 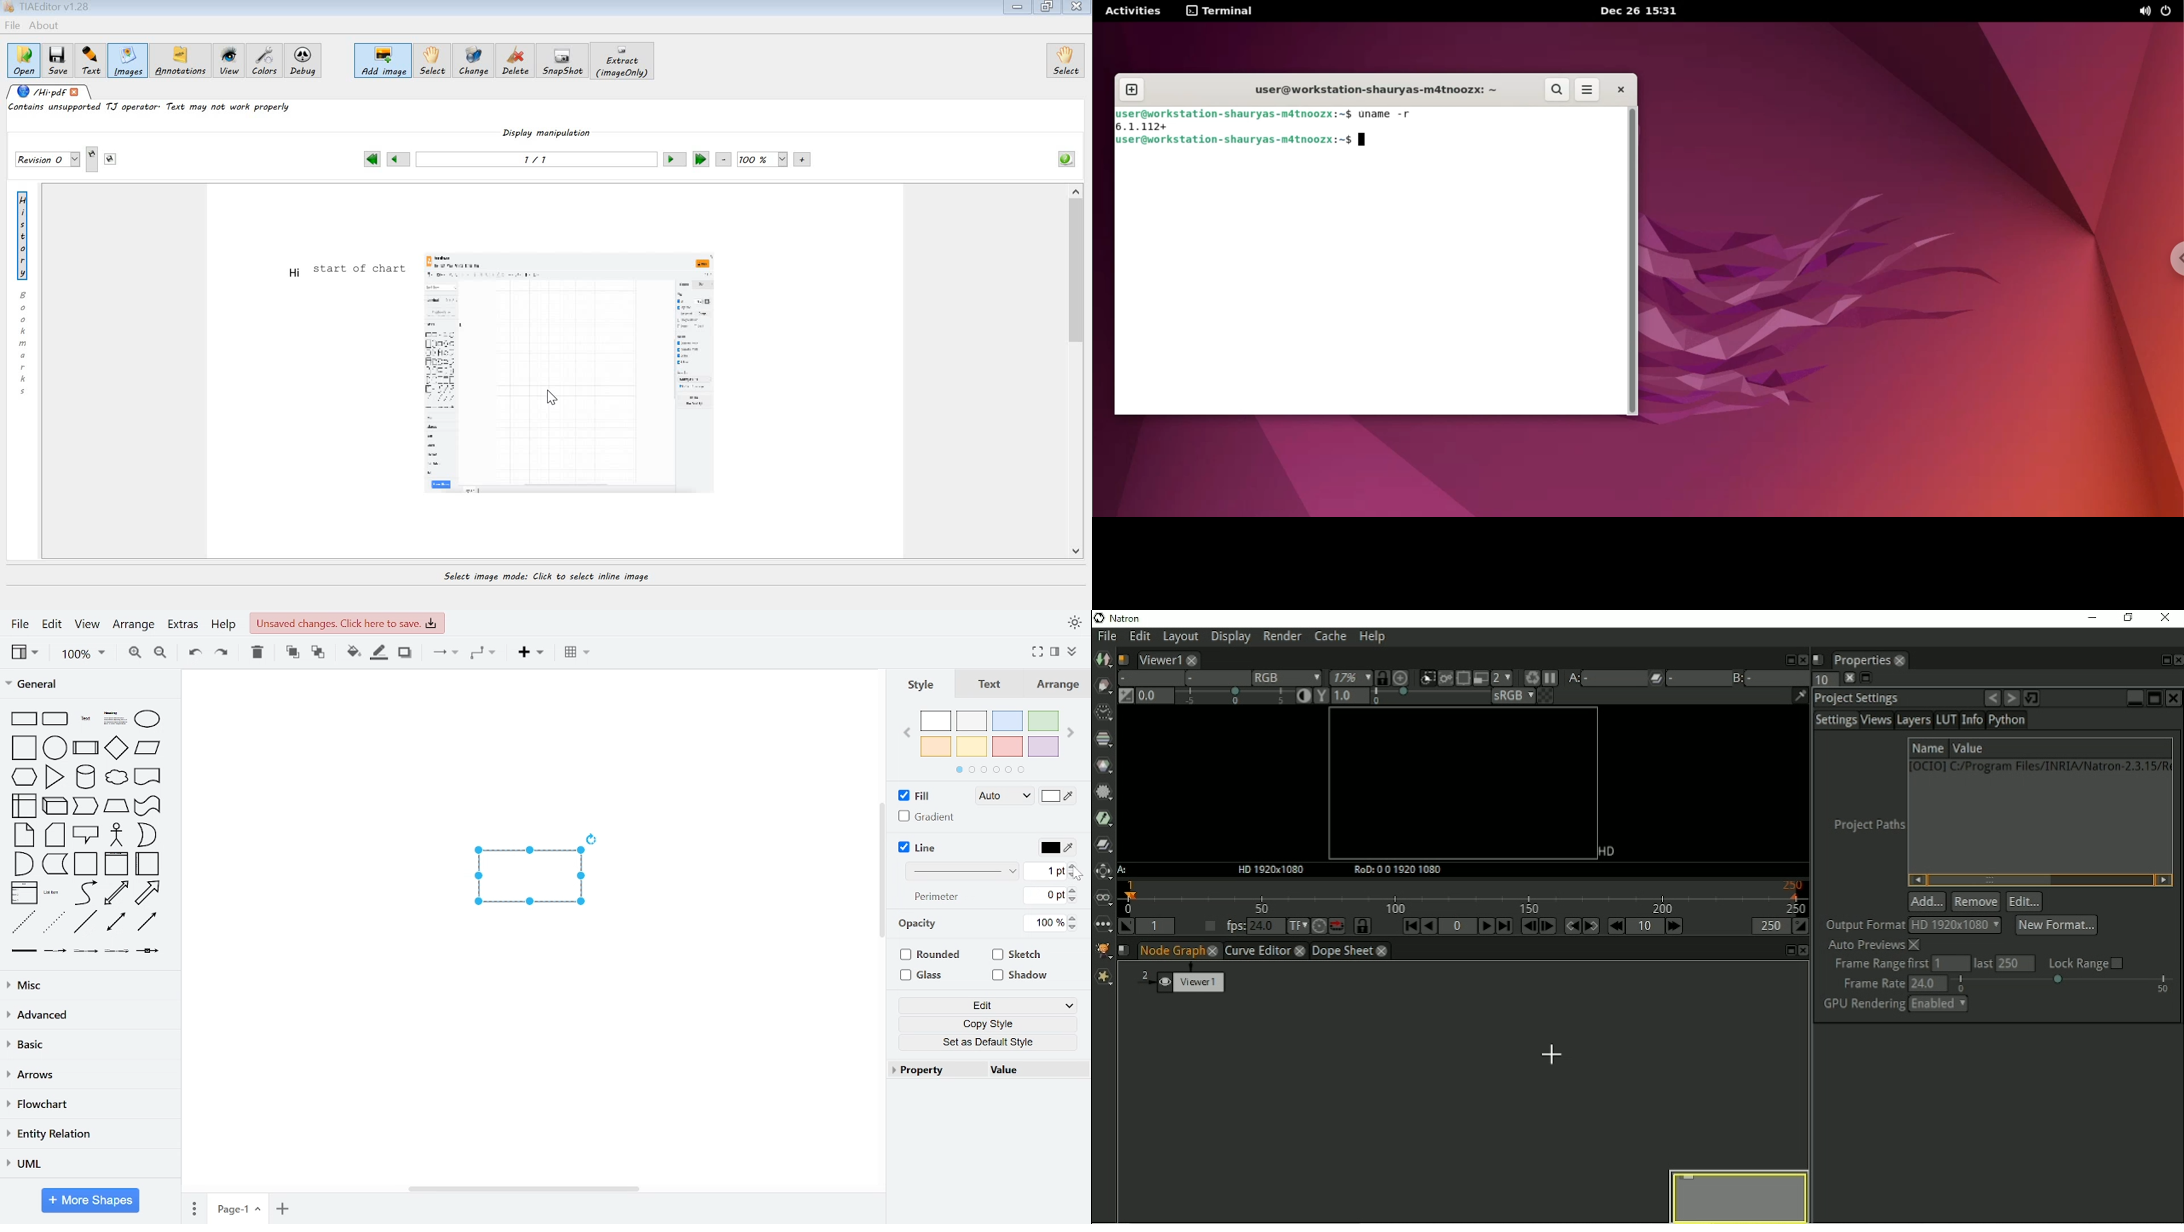 What do you see at coordinates (1074, 876) in the screenshot?
I see `decrease line width` at bounding box center [1074, 876].